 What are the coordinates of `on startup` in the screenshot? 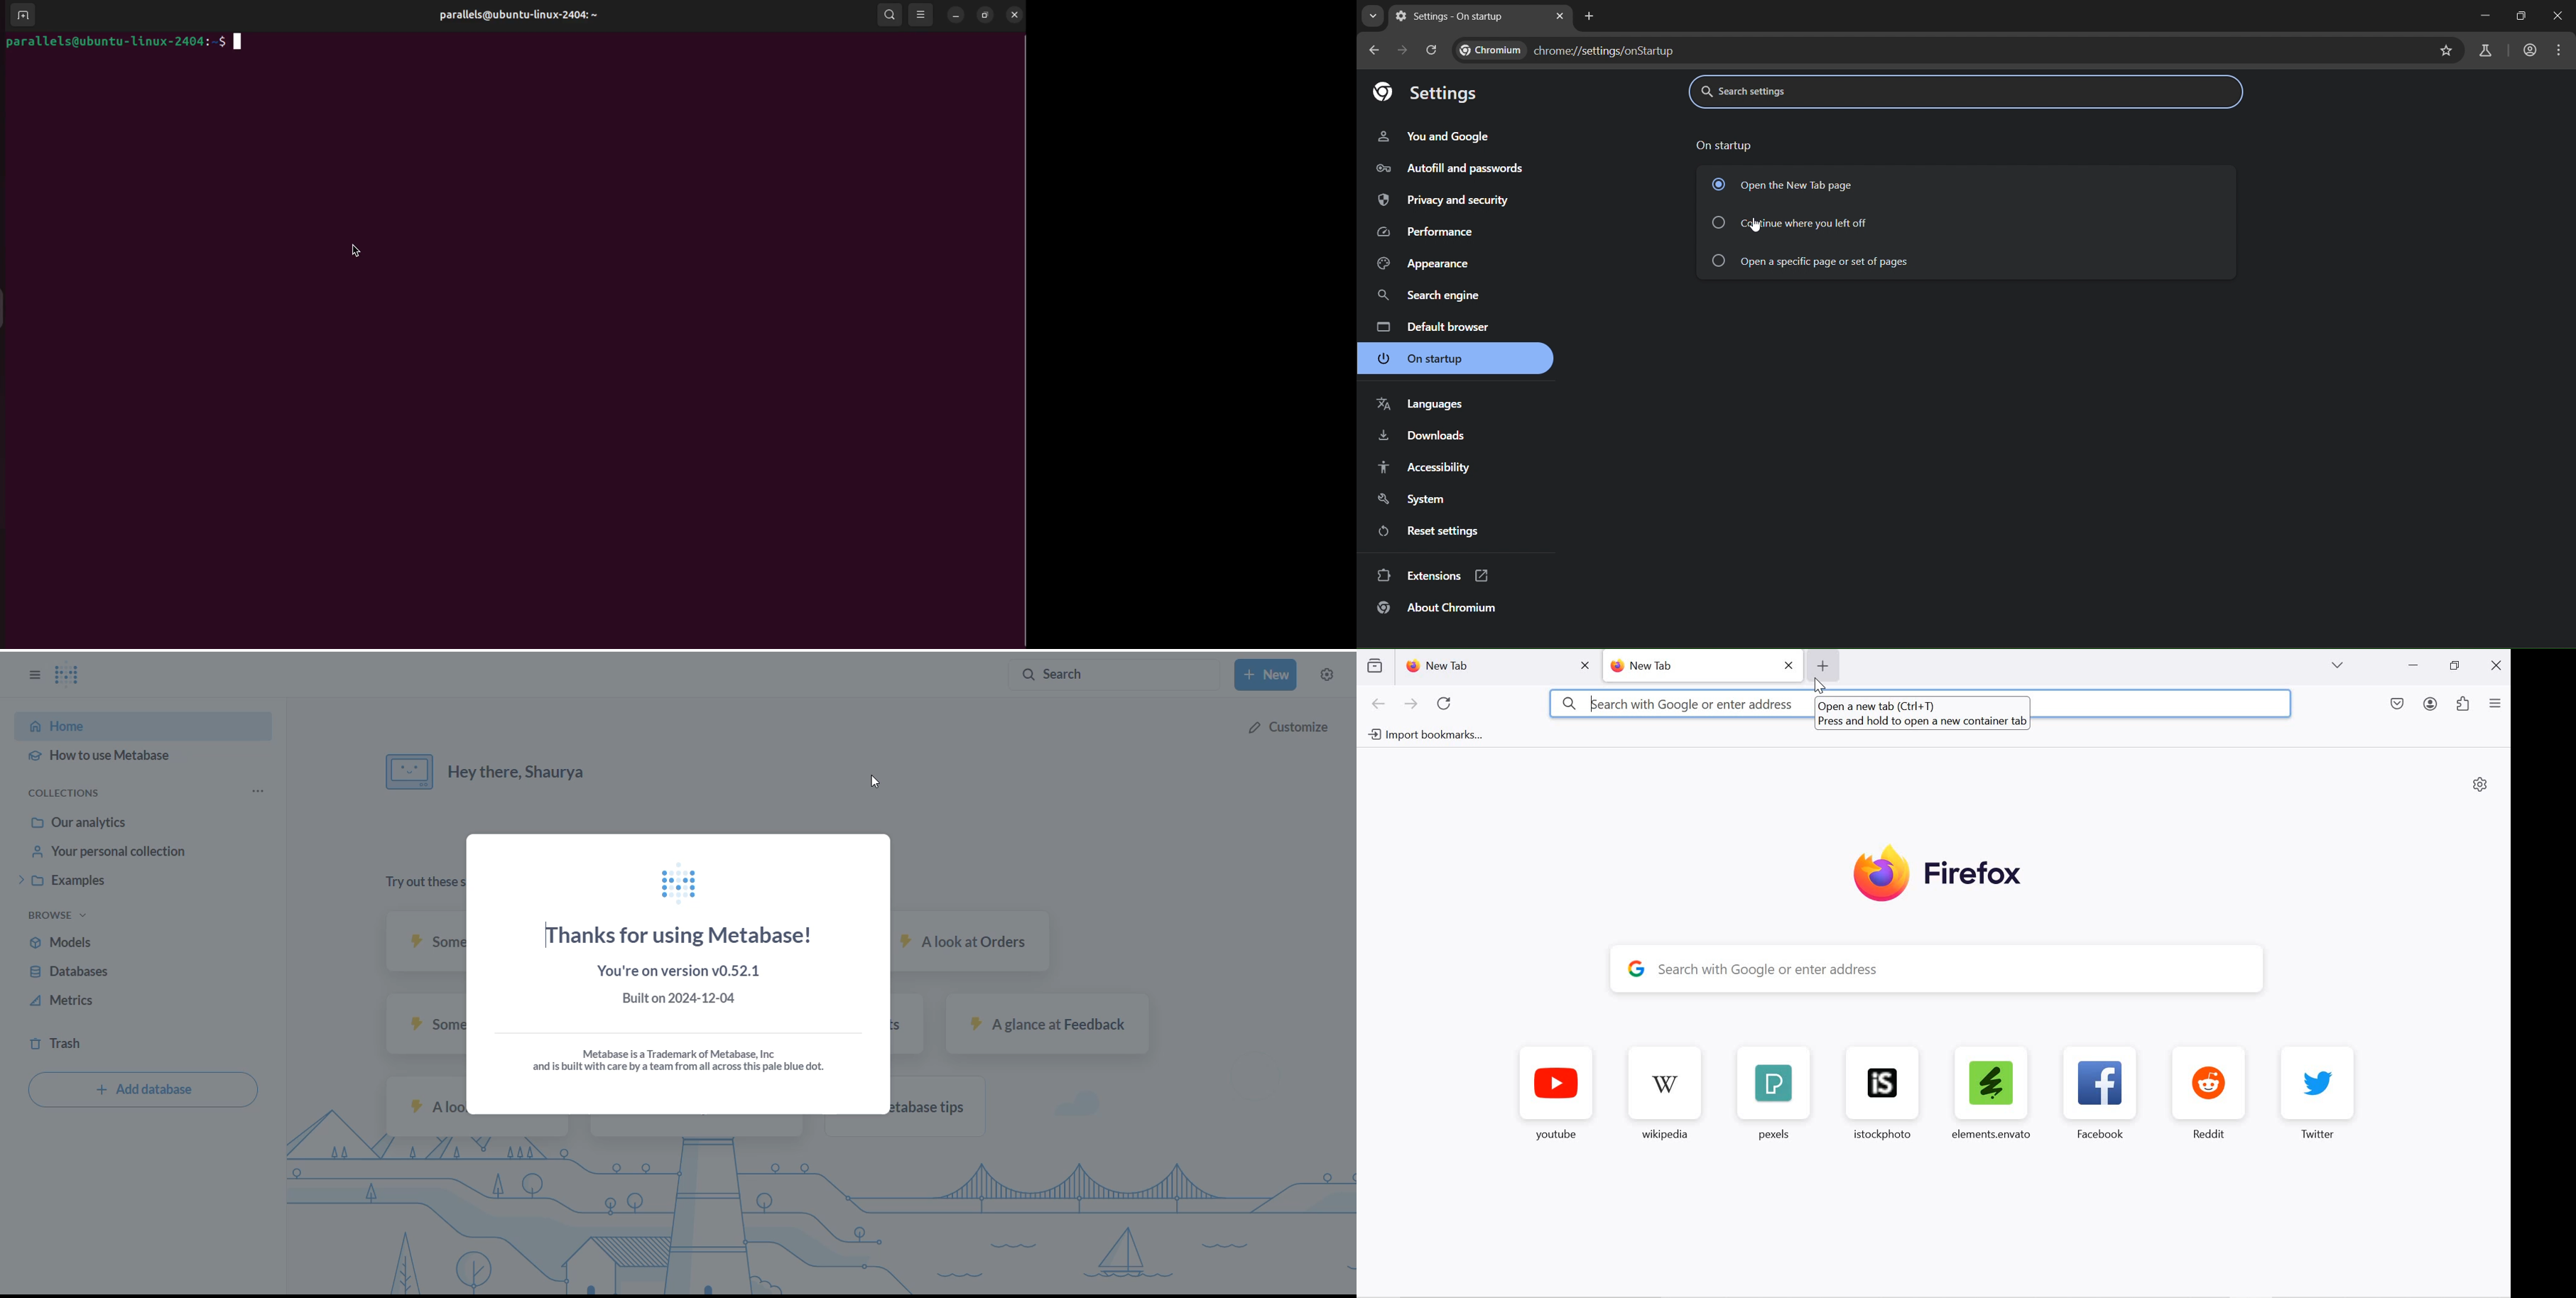 It's located at (1729, 146).